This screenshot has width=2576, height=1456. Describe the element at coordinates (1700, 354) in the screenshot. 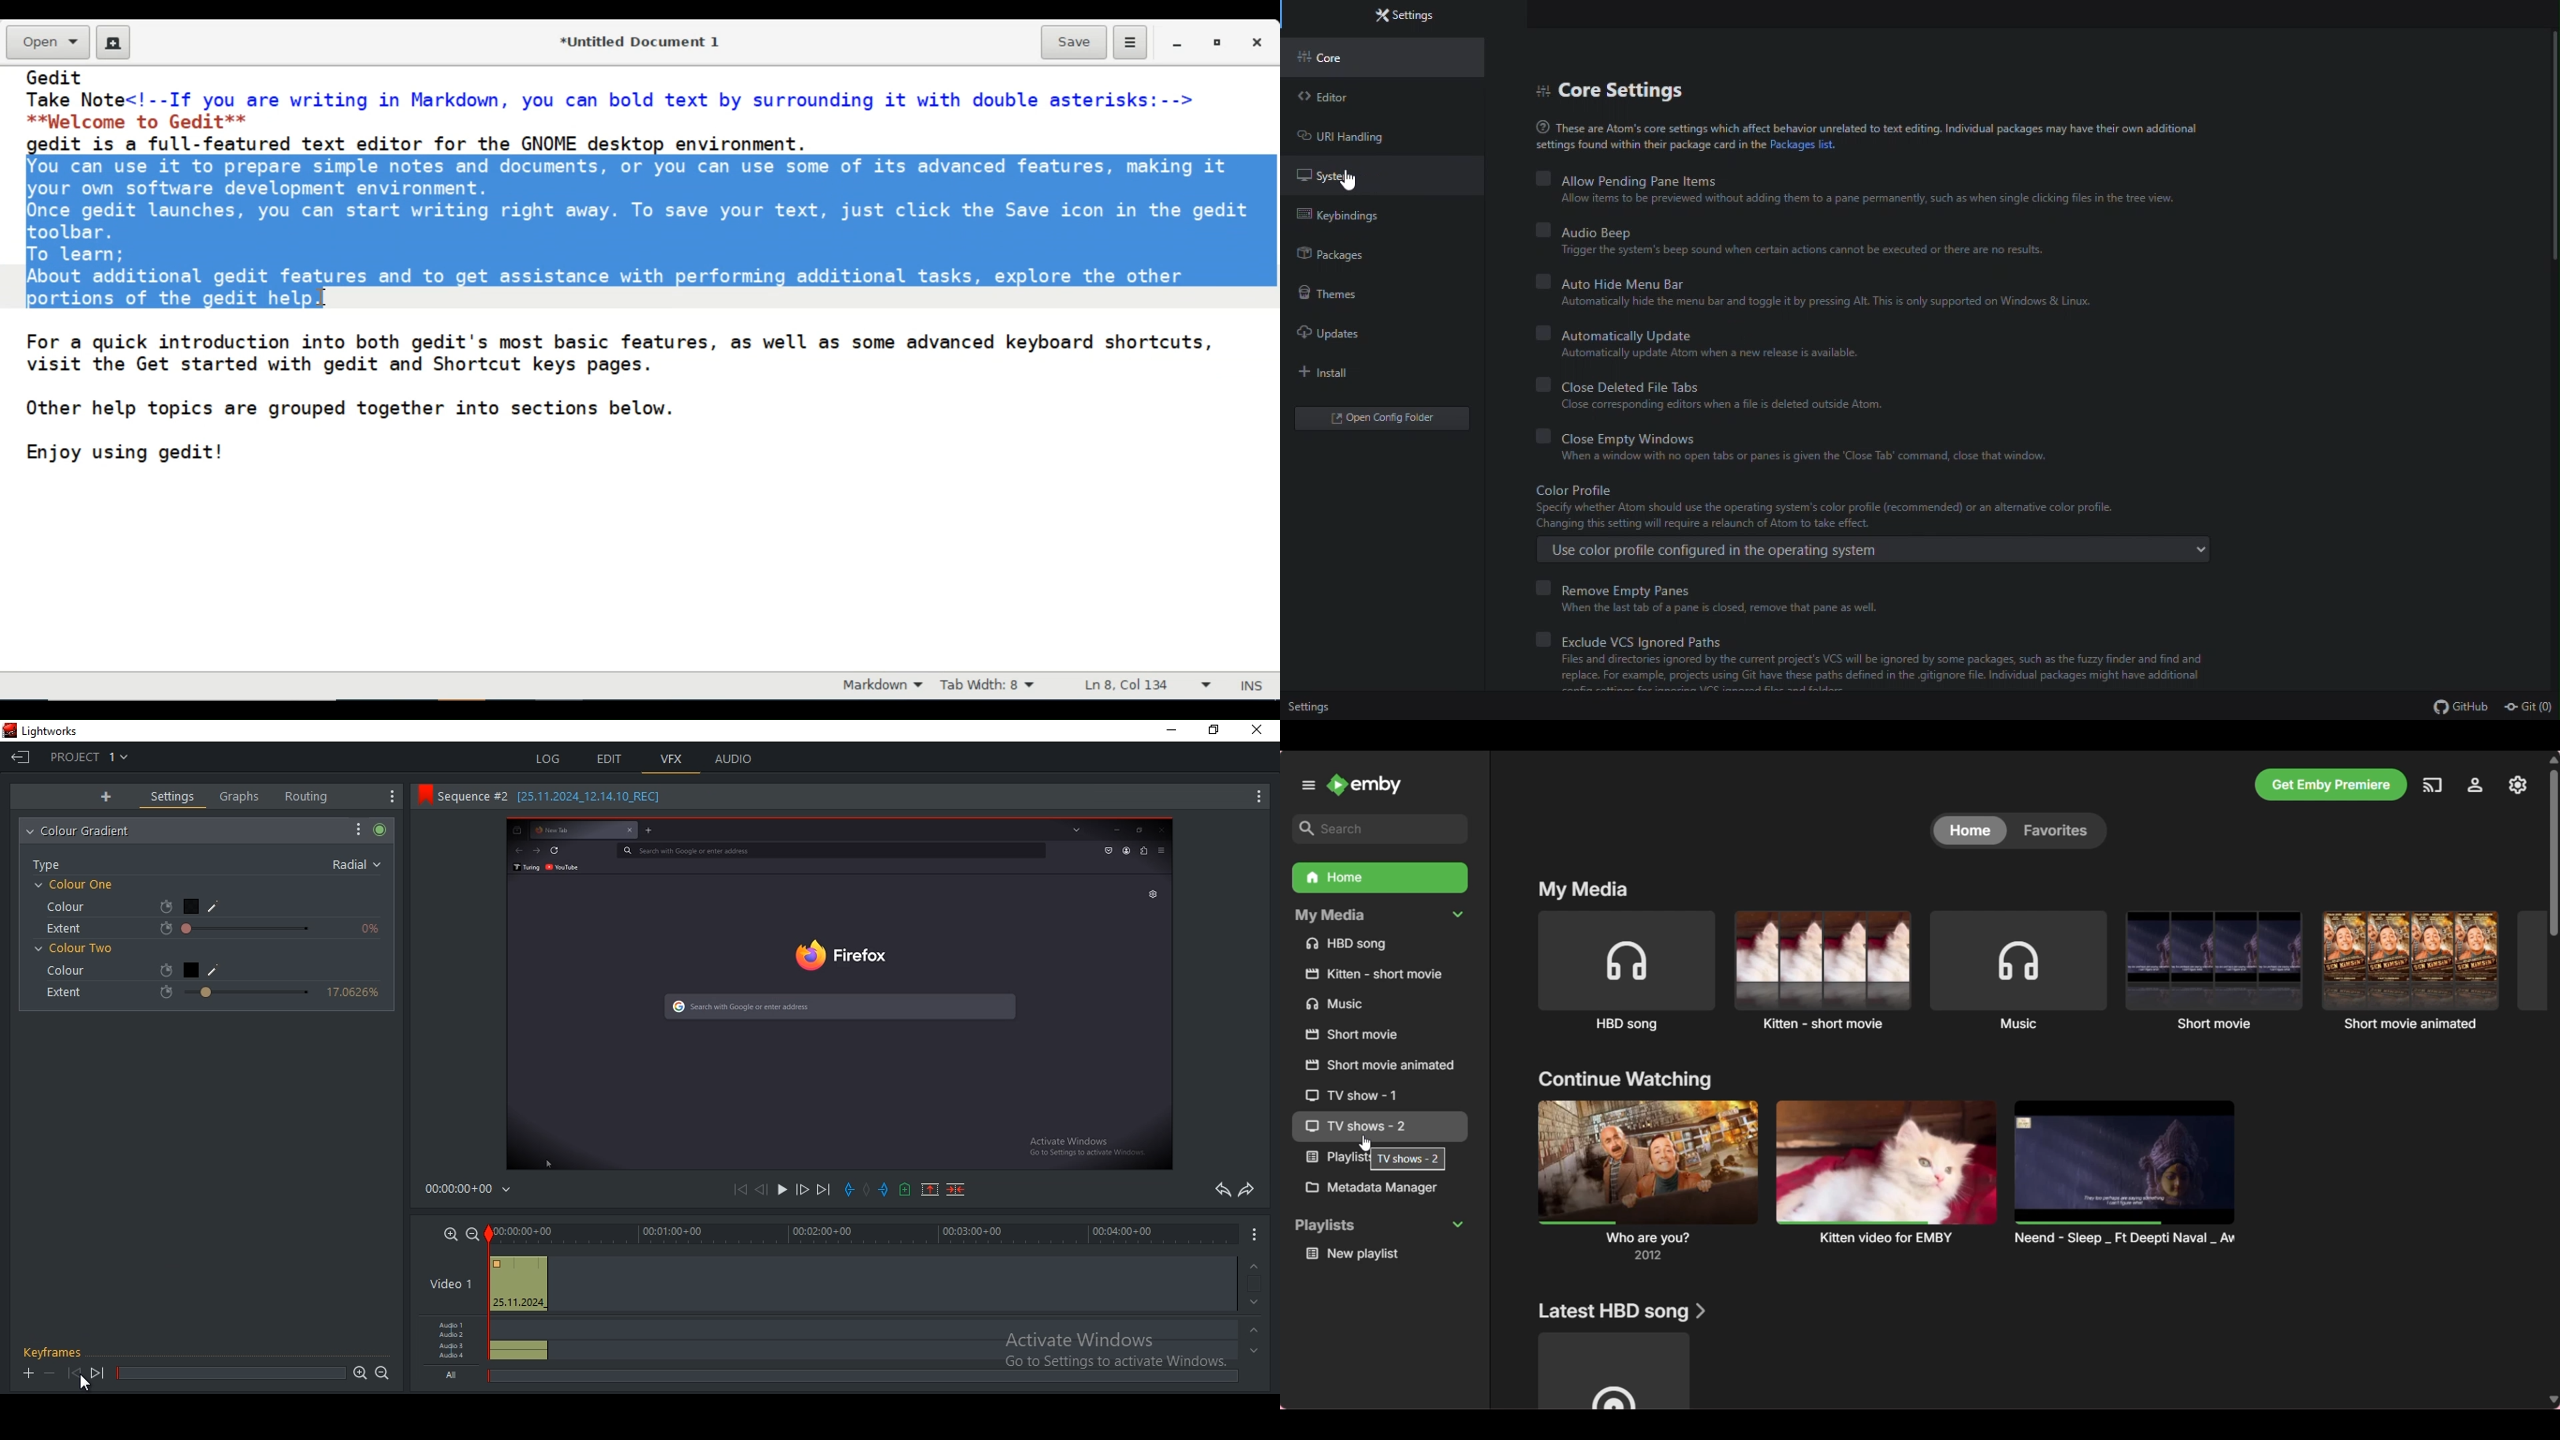

I see `Automatically update Atom when 3 new release is available.` at that location.